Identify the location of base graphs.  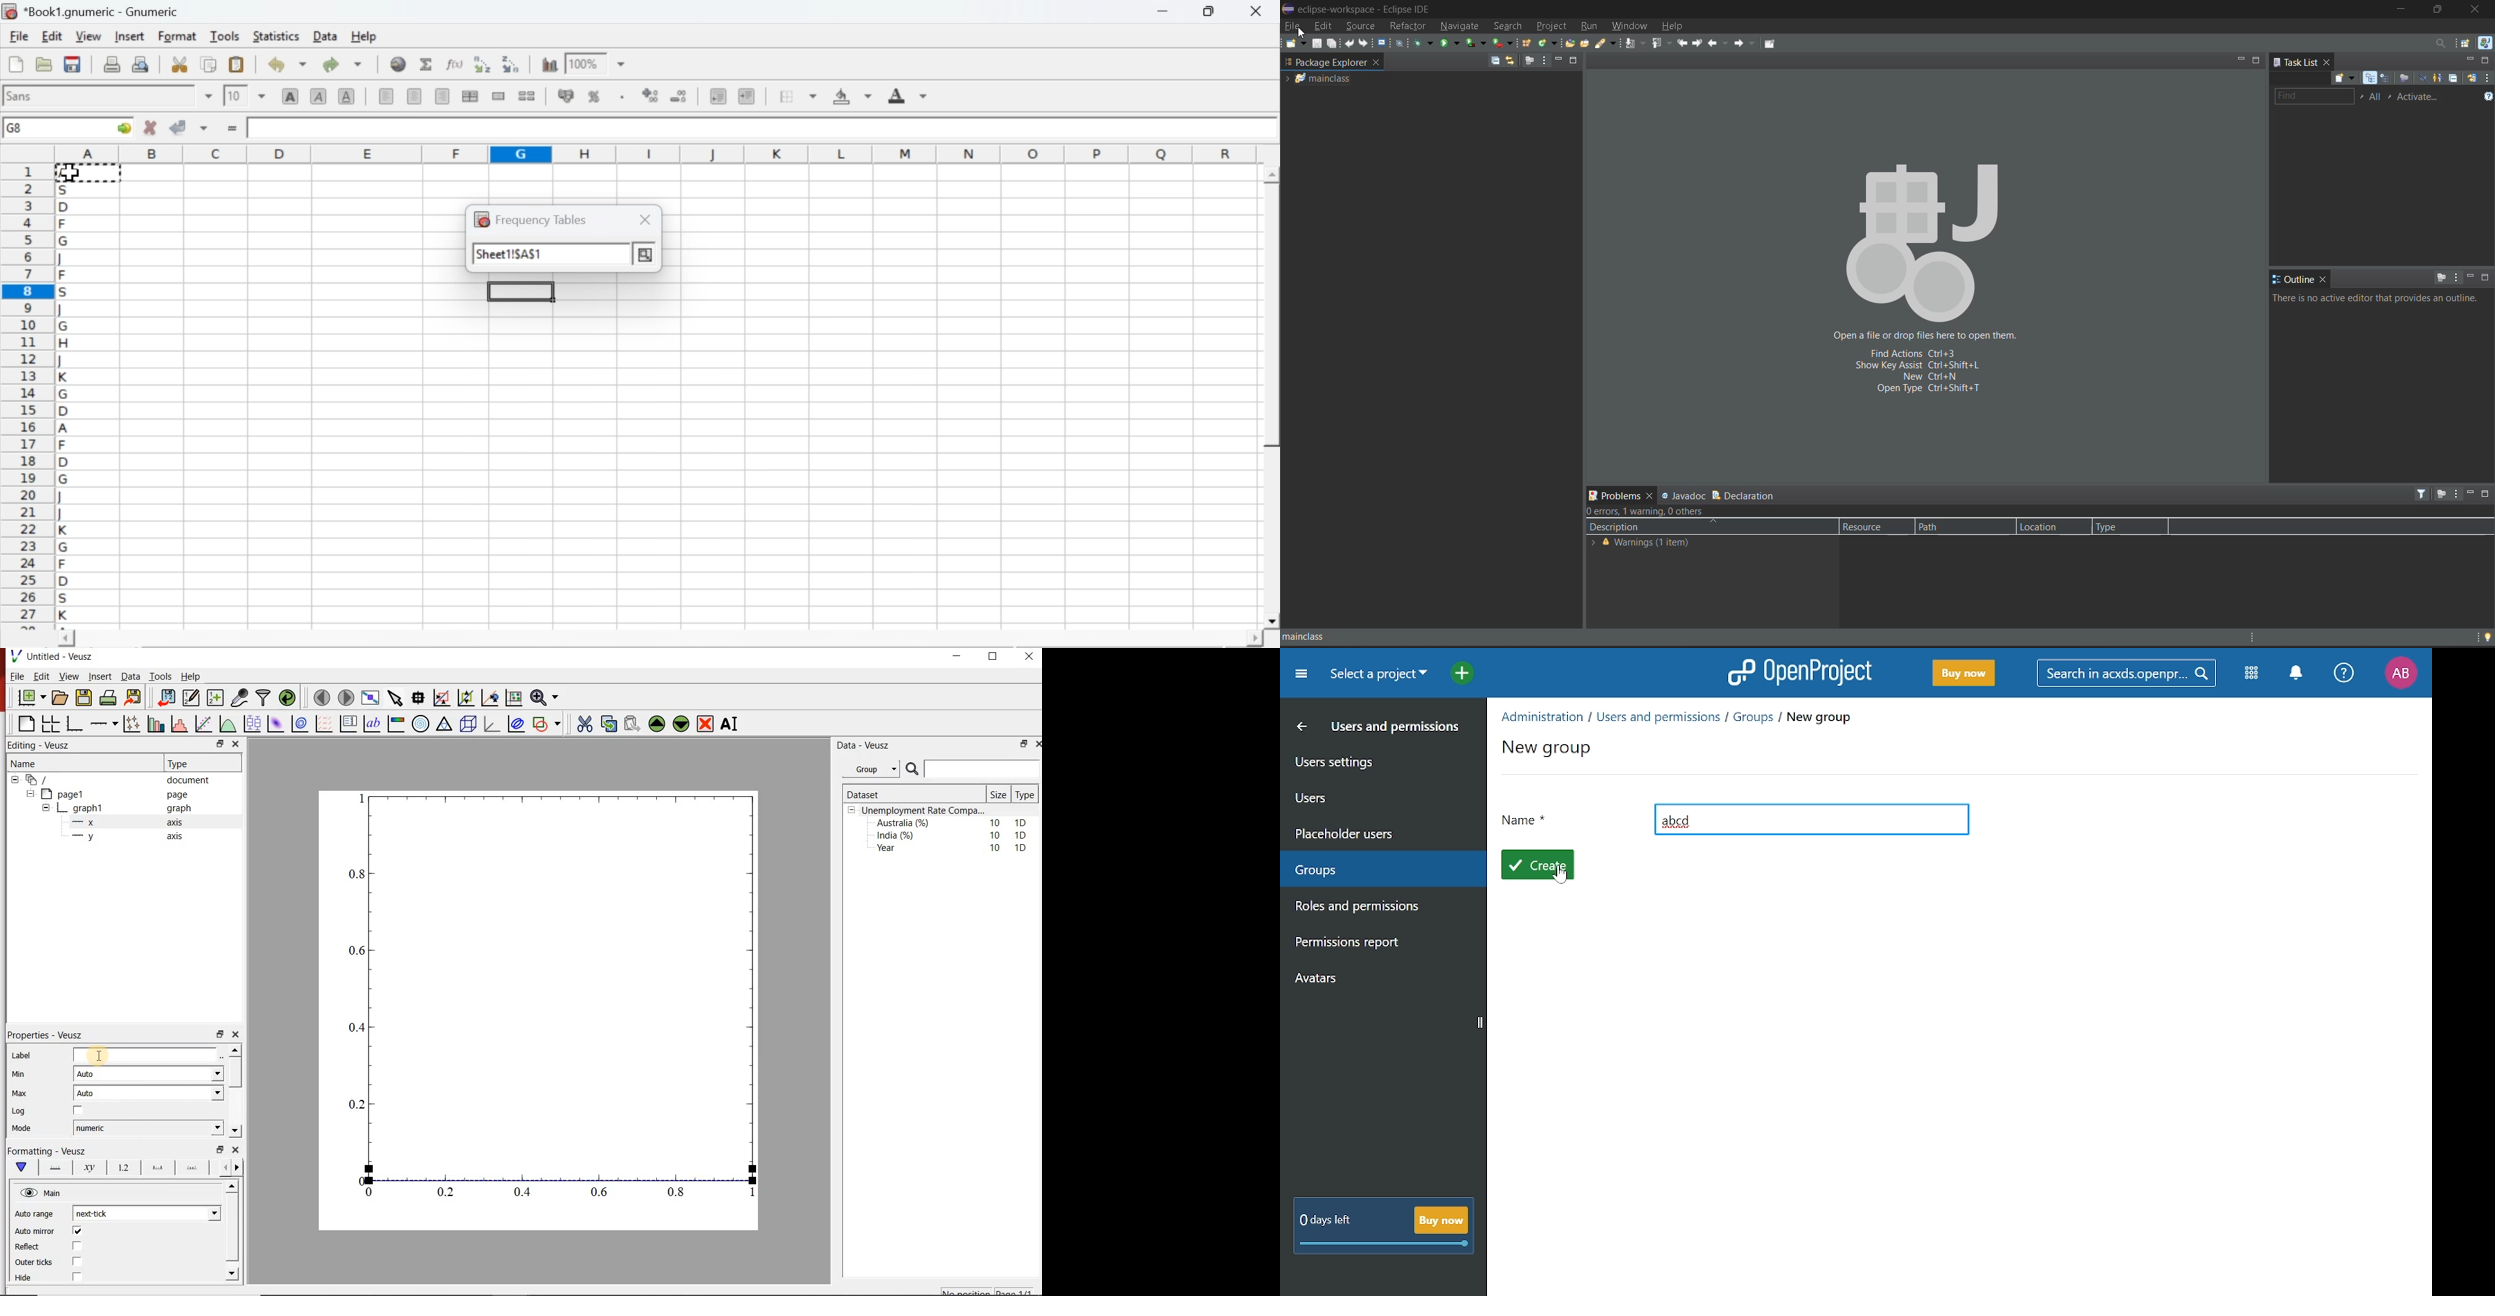
(75, 724).